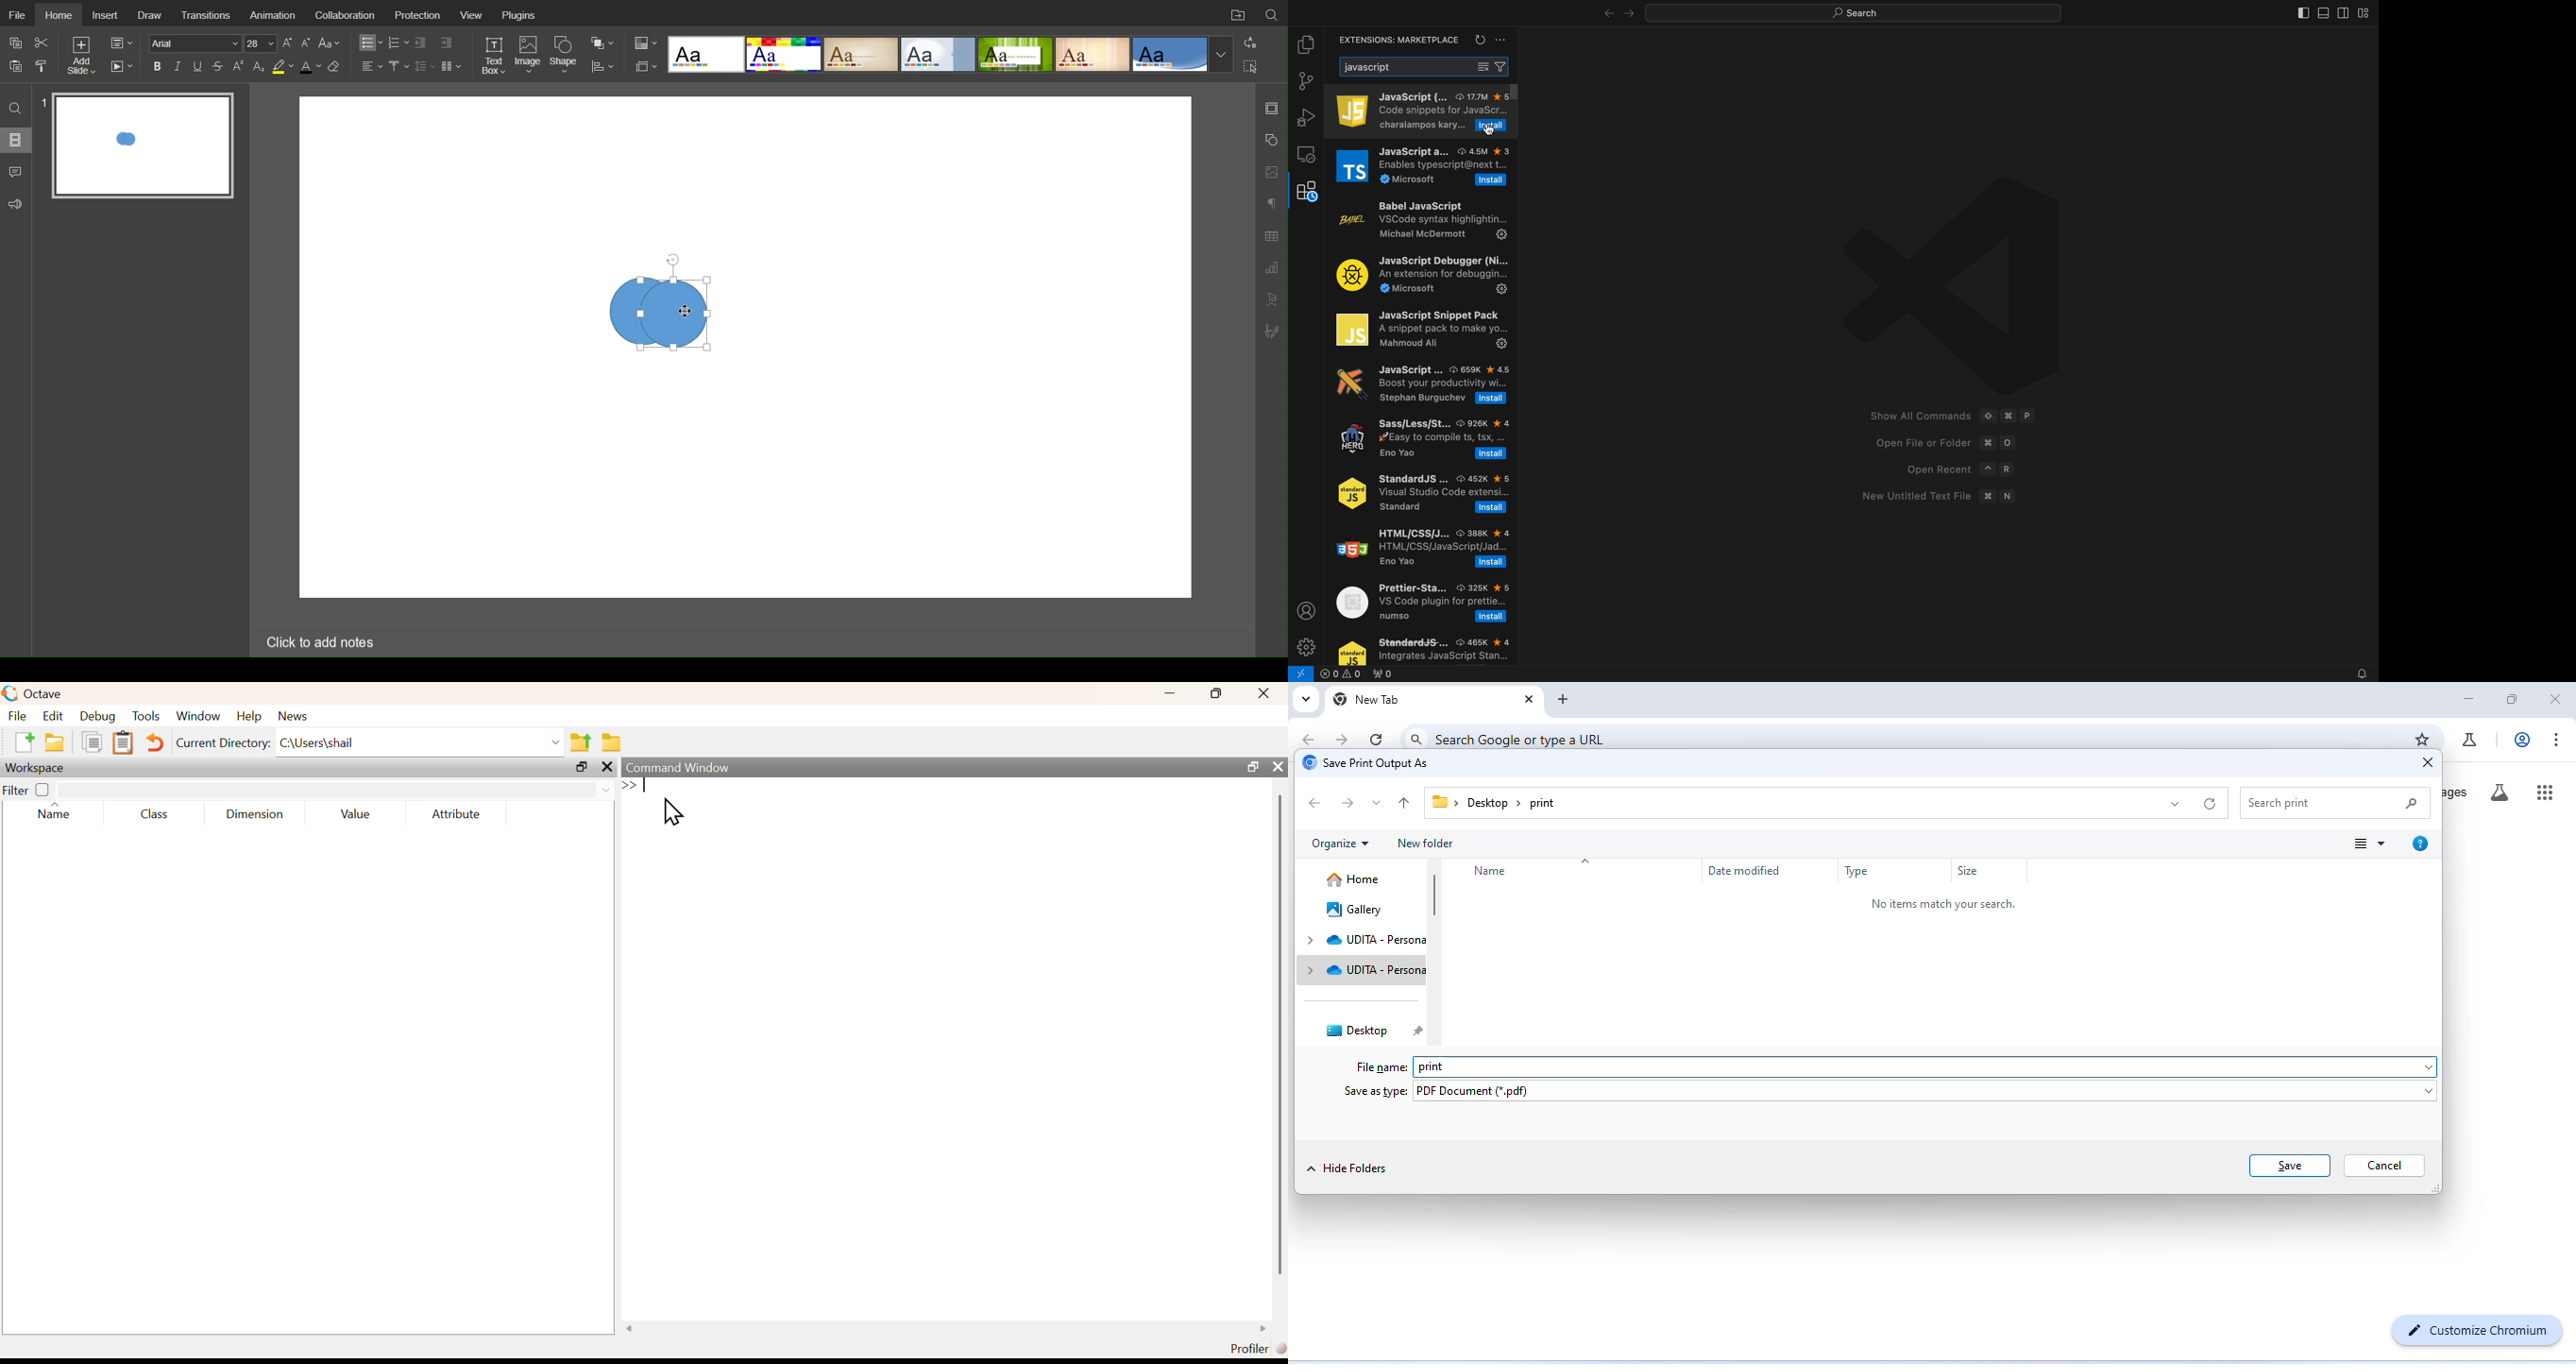 The image size is (2576, 1372). Describe the element at coordinates (17, 715) in the screenshot. I see `File` at that location.